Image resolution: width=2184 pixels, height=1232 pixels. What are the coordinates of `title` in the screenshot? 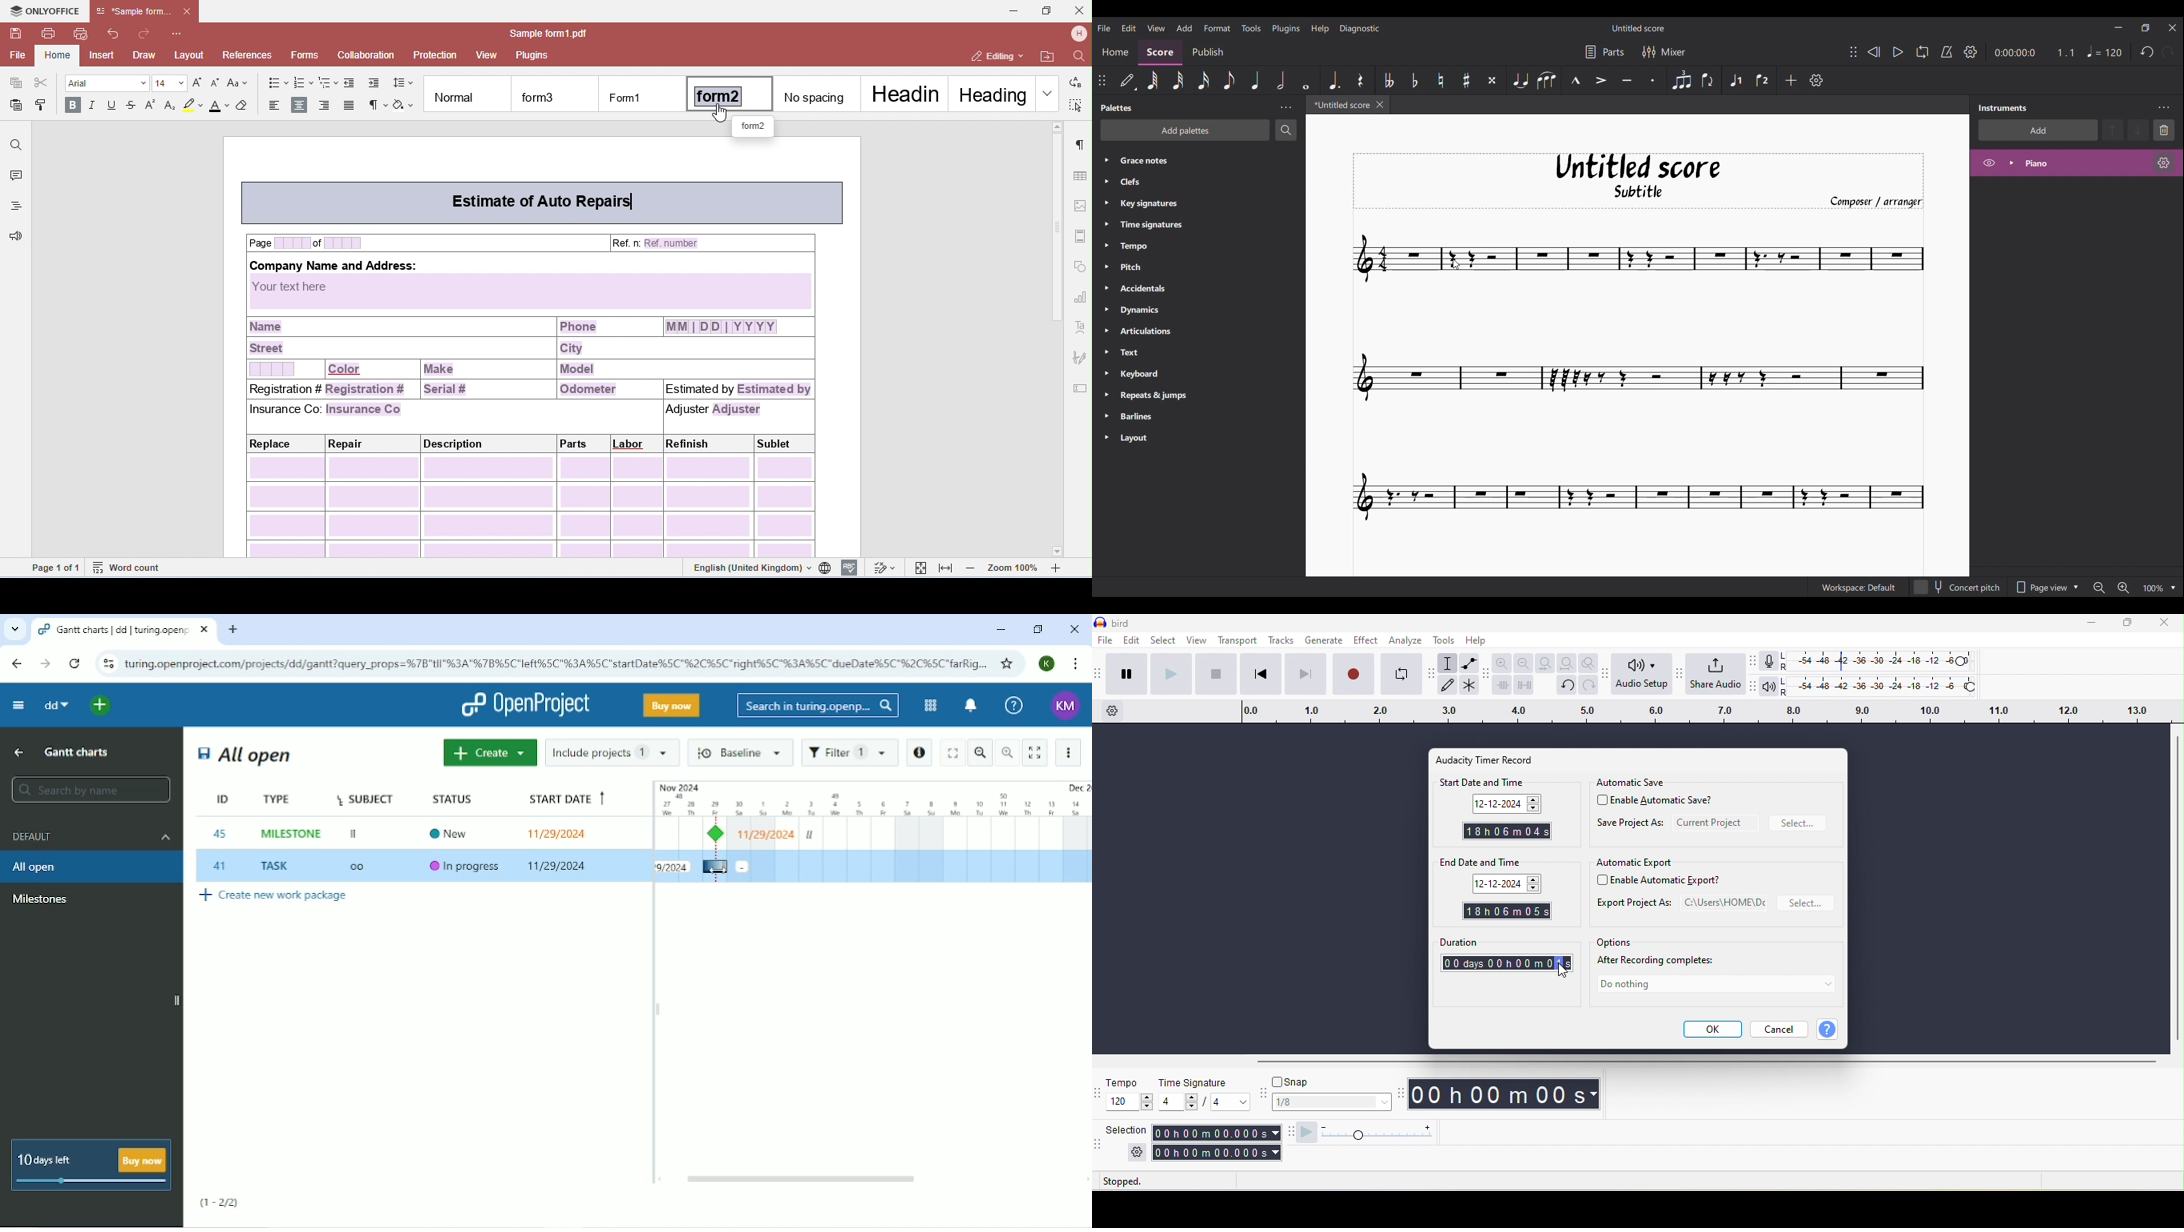 It's located at (1125, 624).